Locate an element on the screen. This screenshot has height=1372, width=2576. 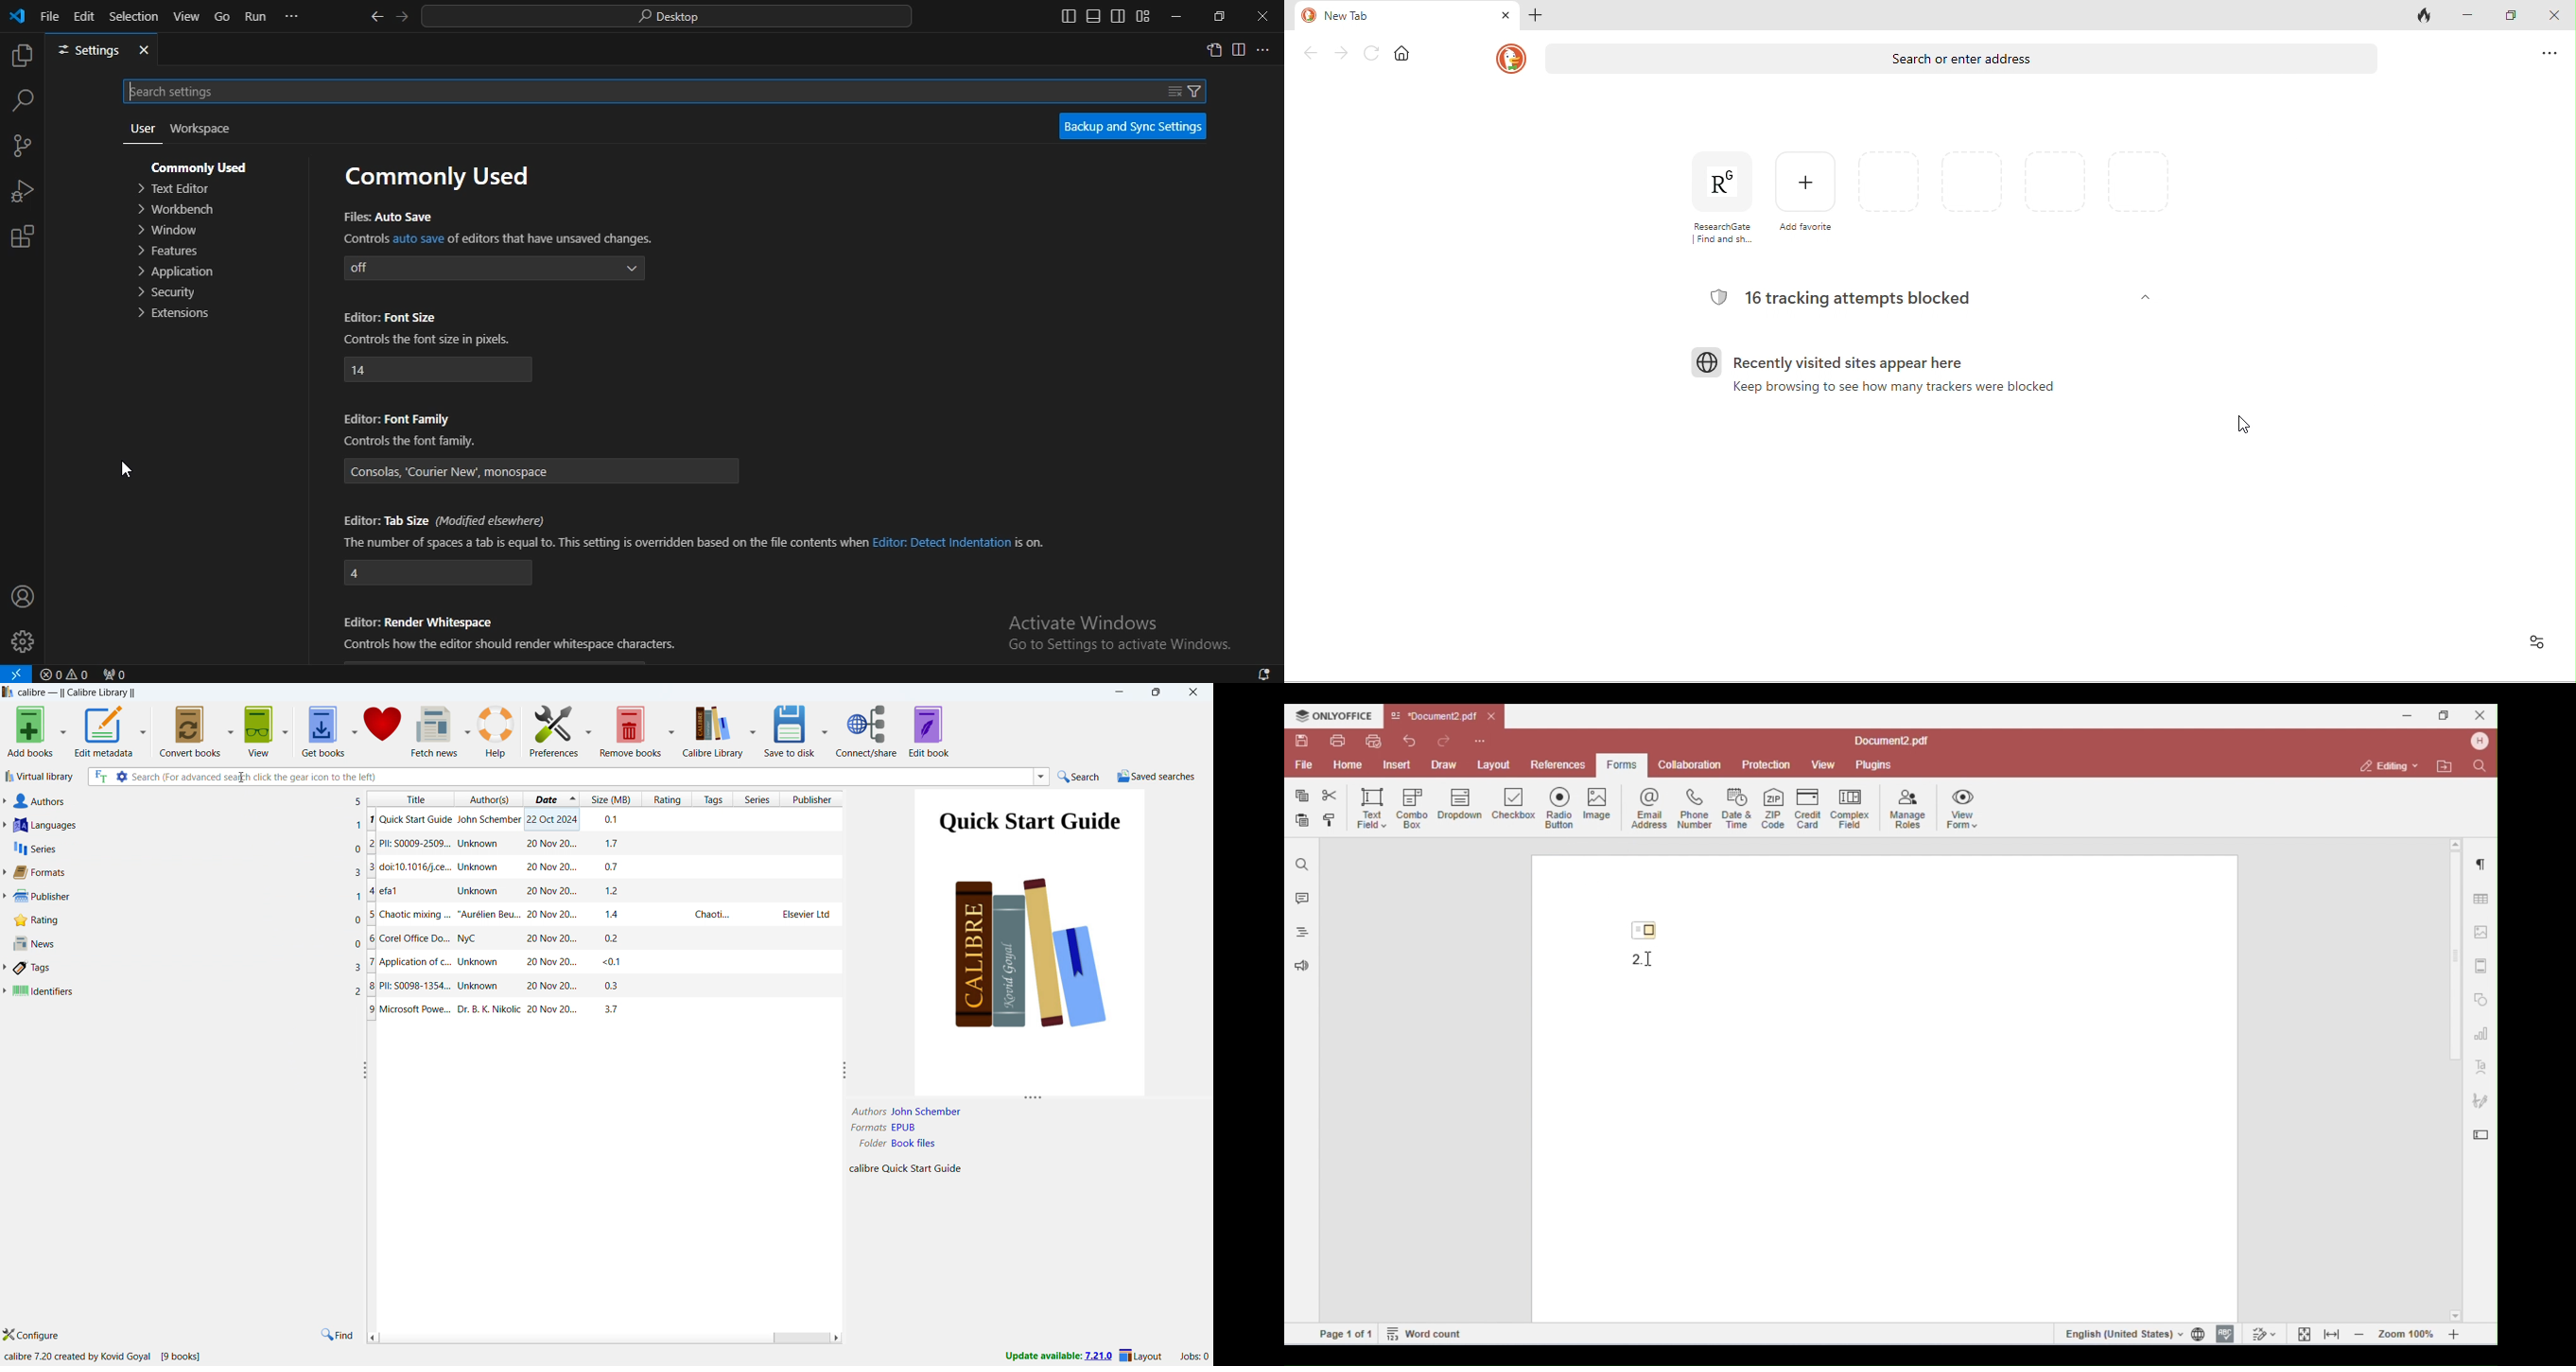
preference  is located at coordinates (554, 730).